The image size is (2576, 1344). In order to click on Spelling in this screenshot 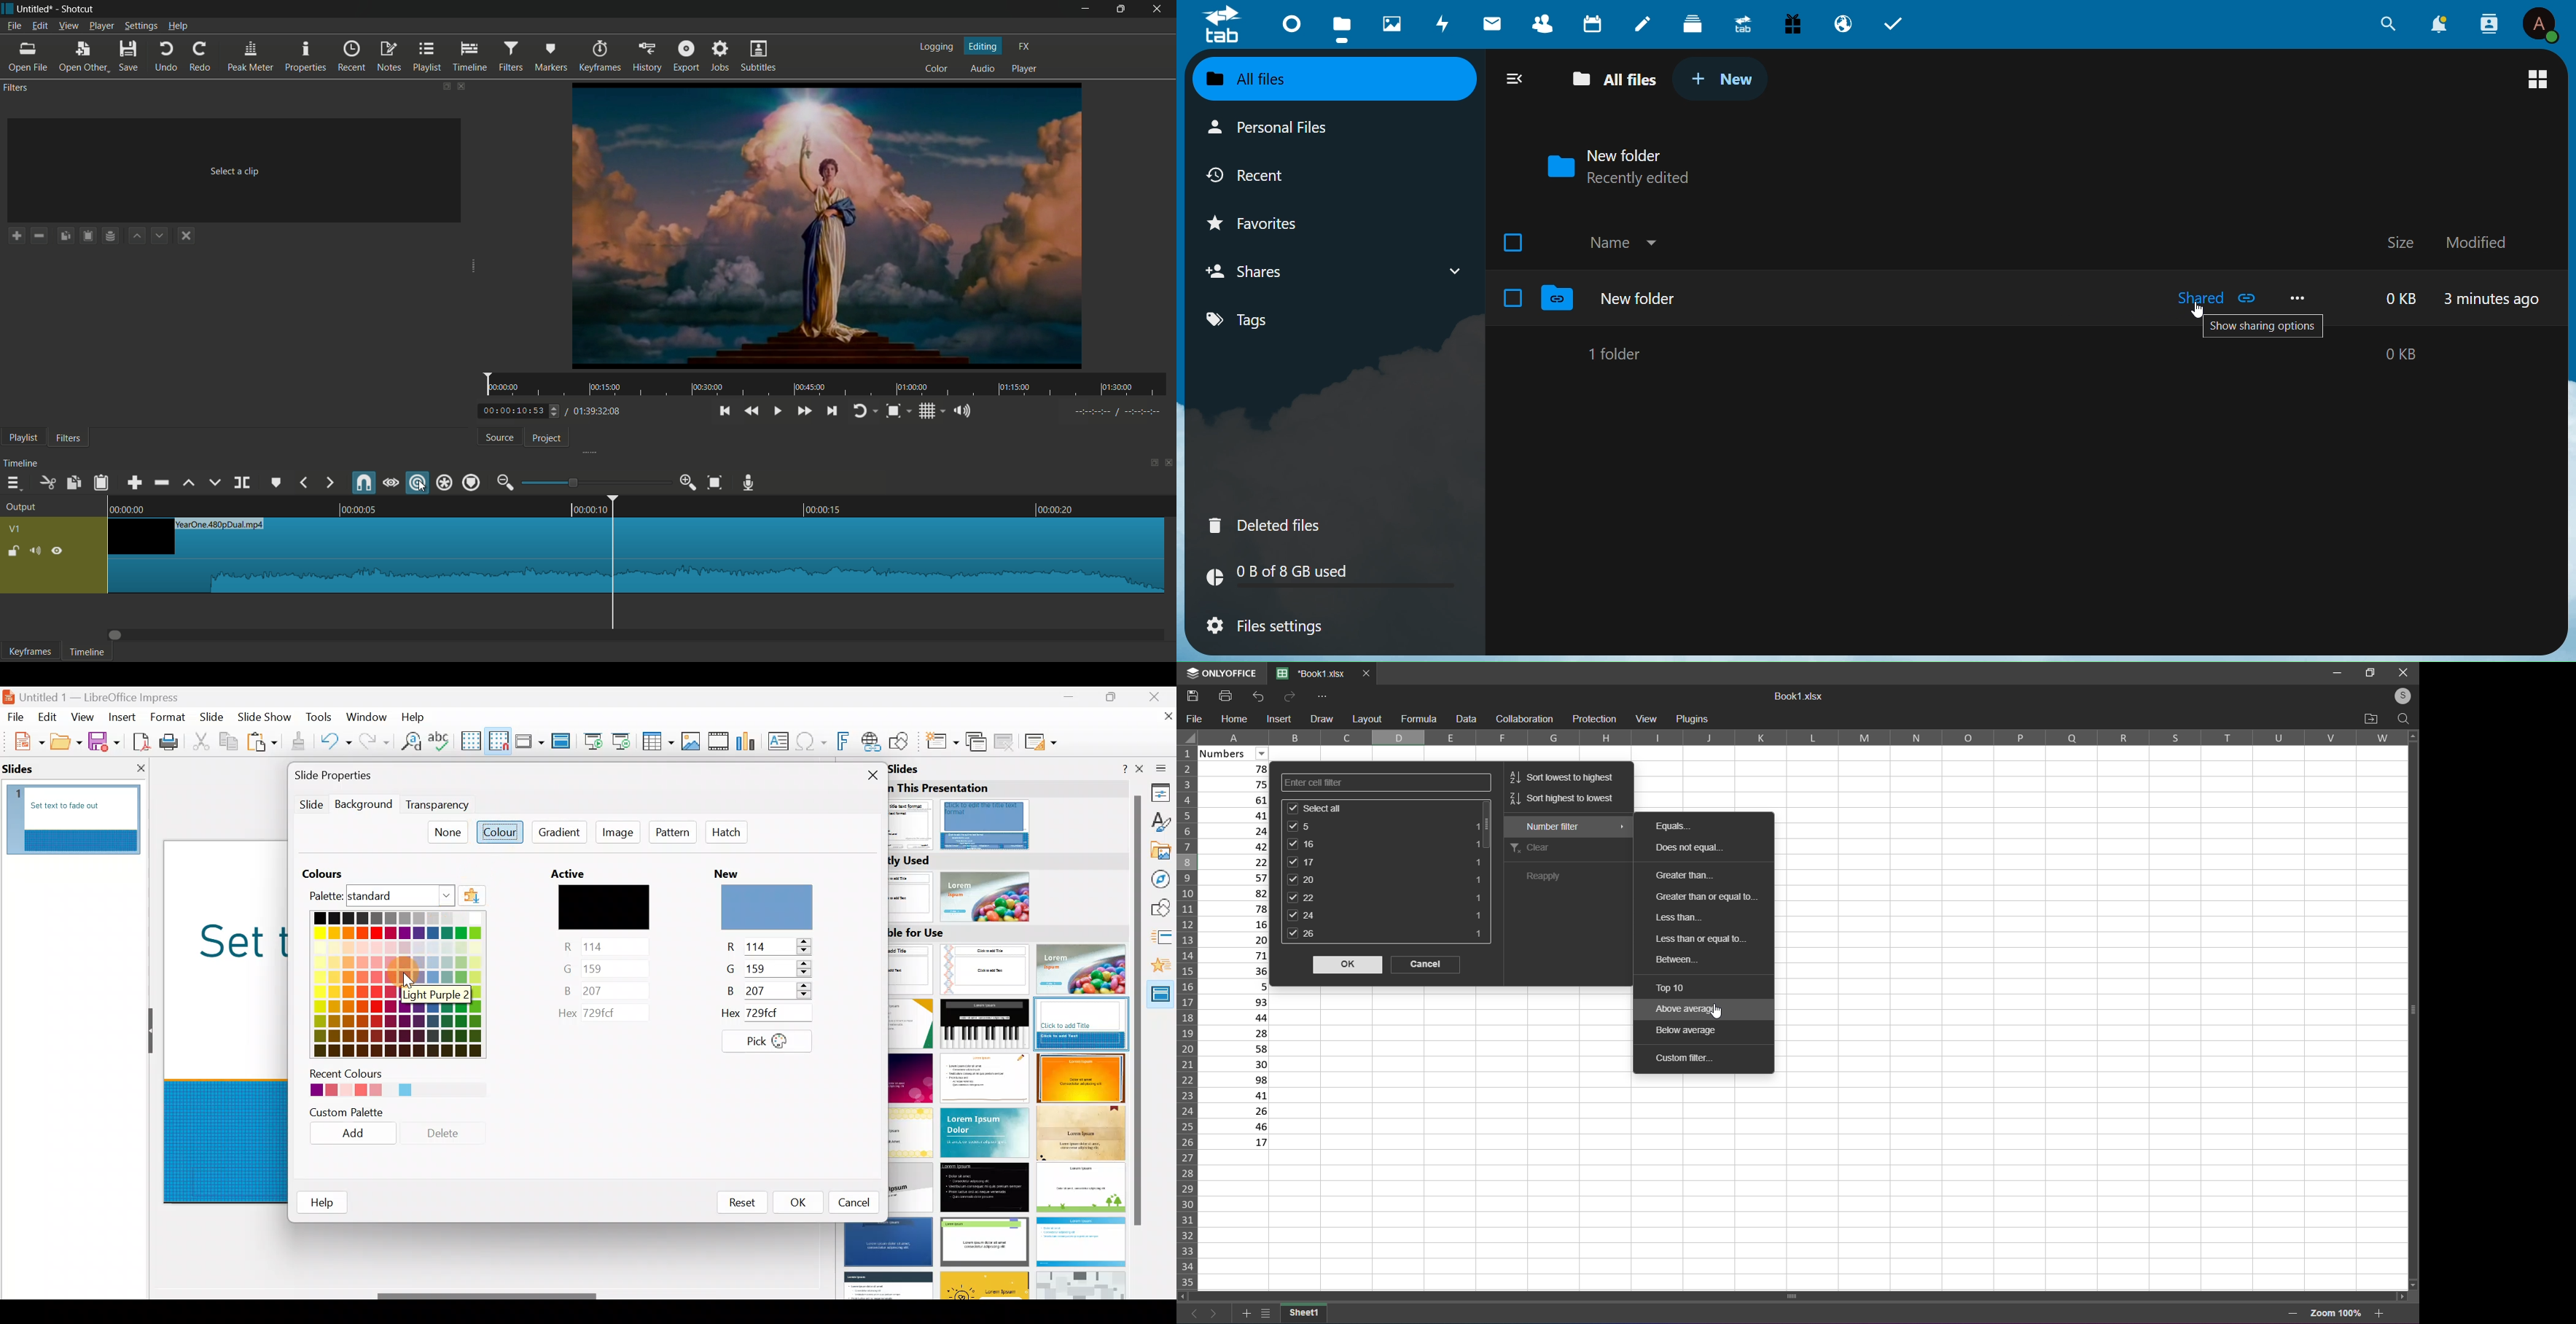, I will do `click(441, 740)`.